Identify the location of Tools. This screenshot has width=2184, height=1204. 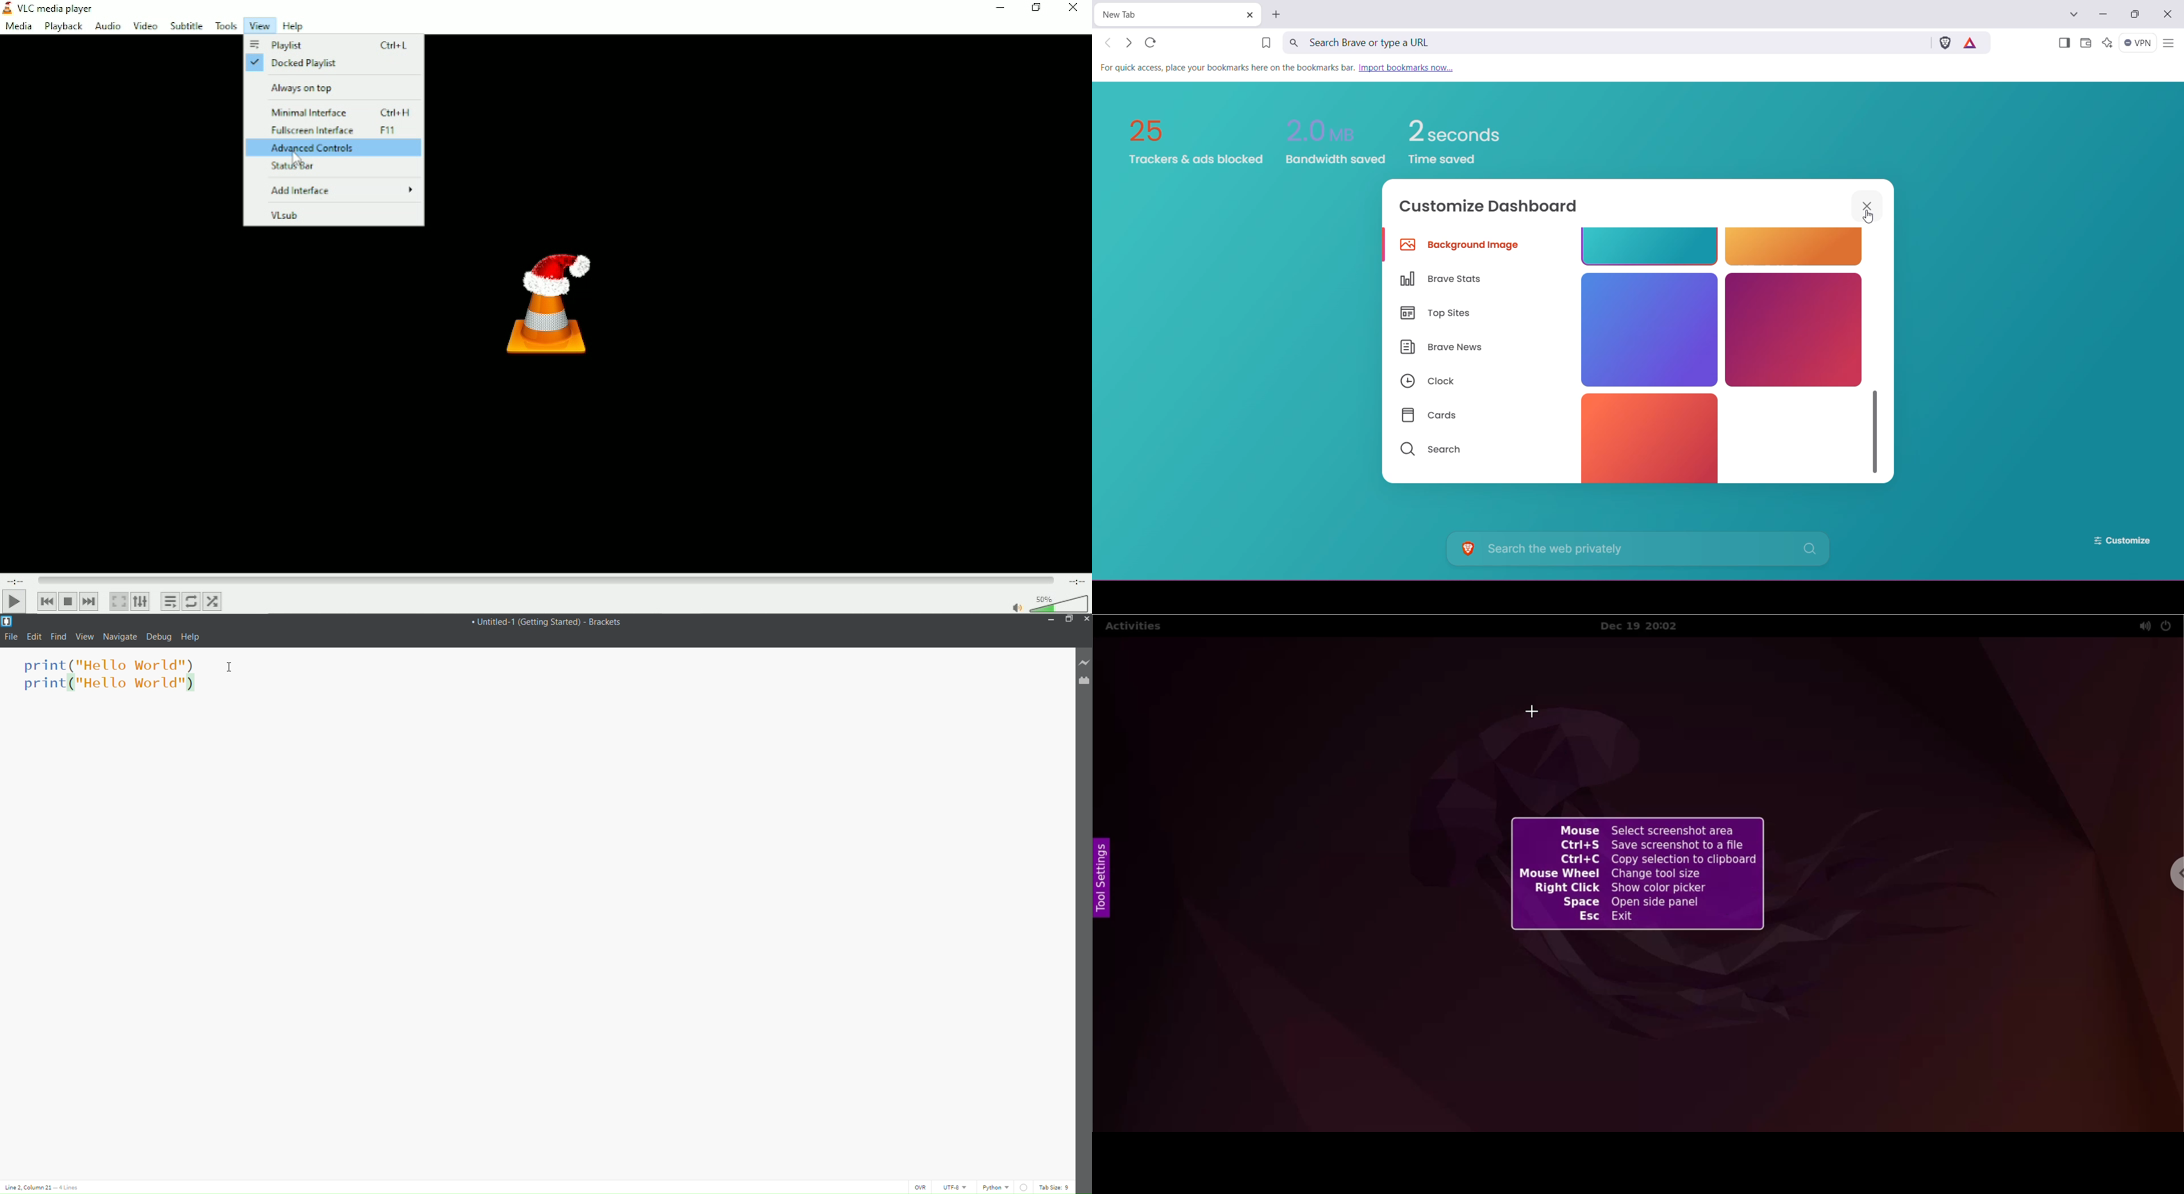
(224, 25).